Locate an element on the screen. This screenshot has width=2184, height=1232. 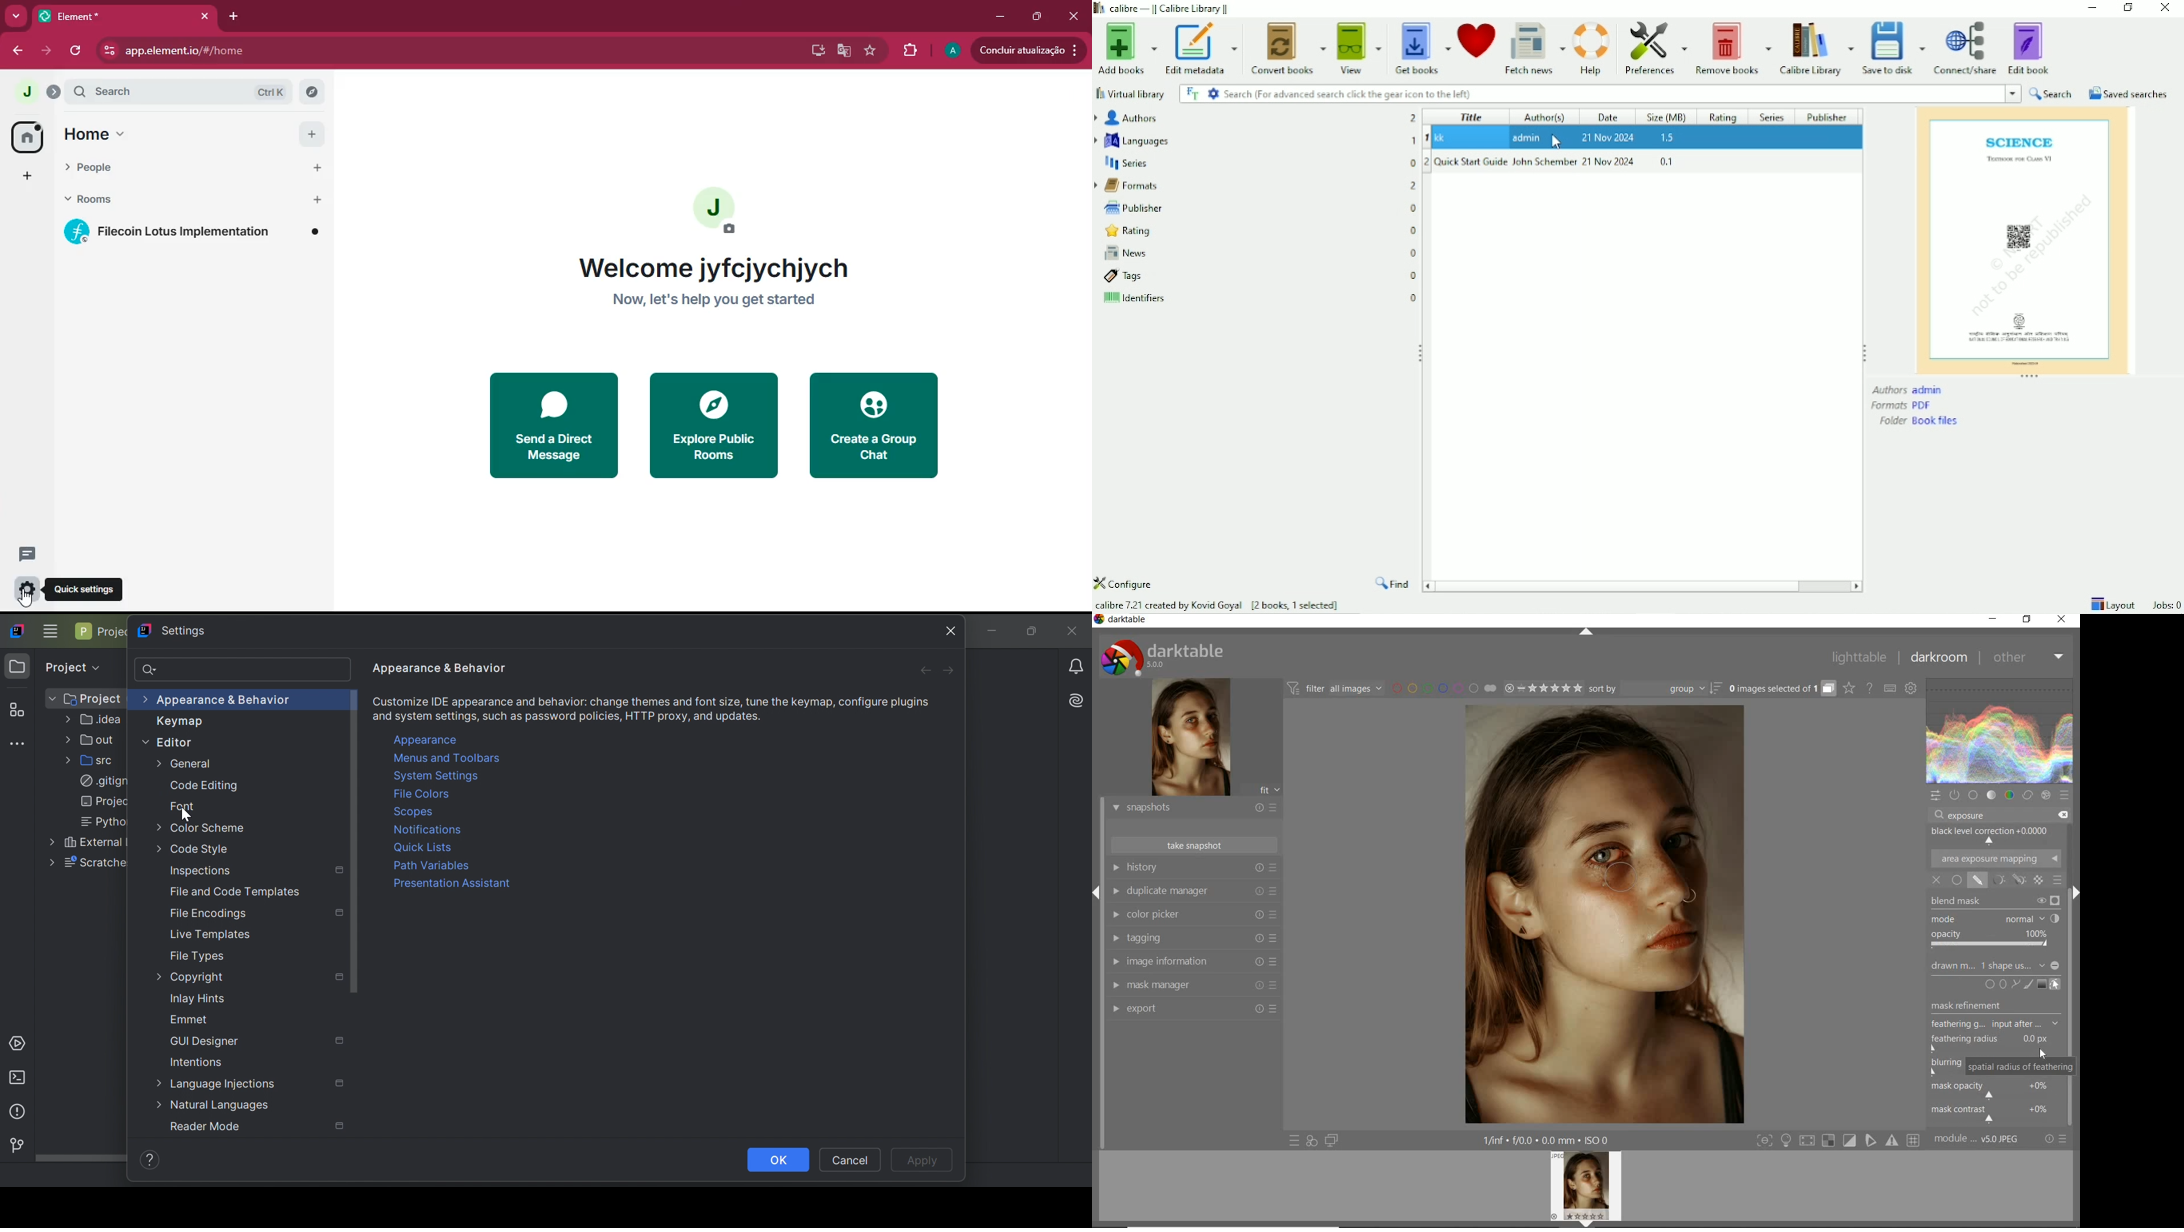
tone is located at coordinates (1991, 795).